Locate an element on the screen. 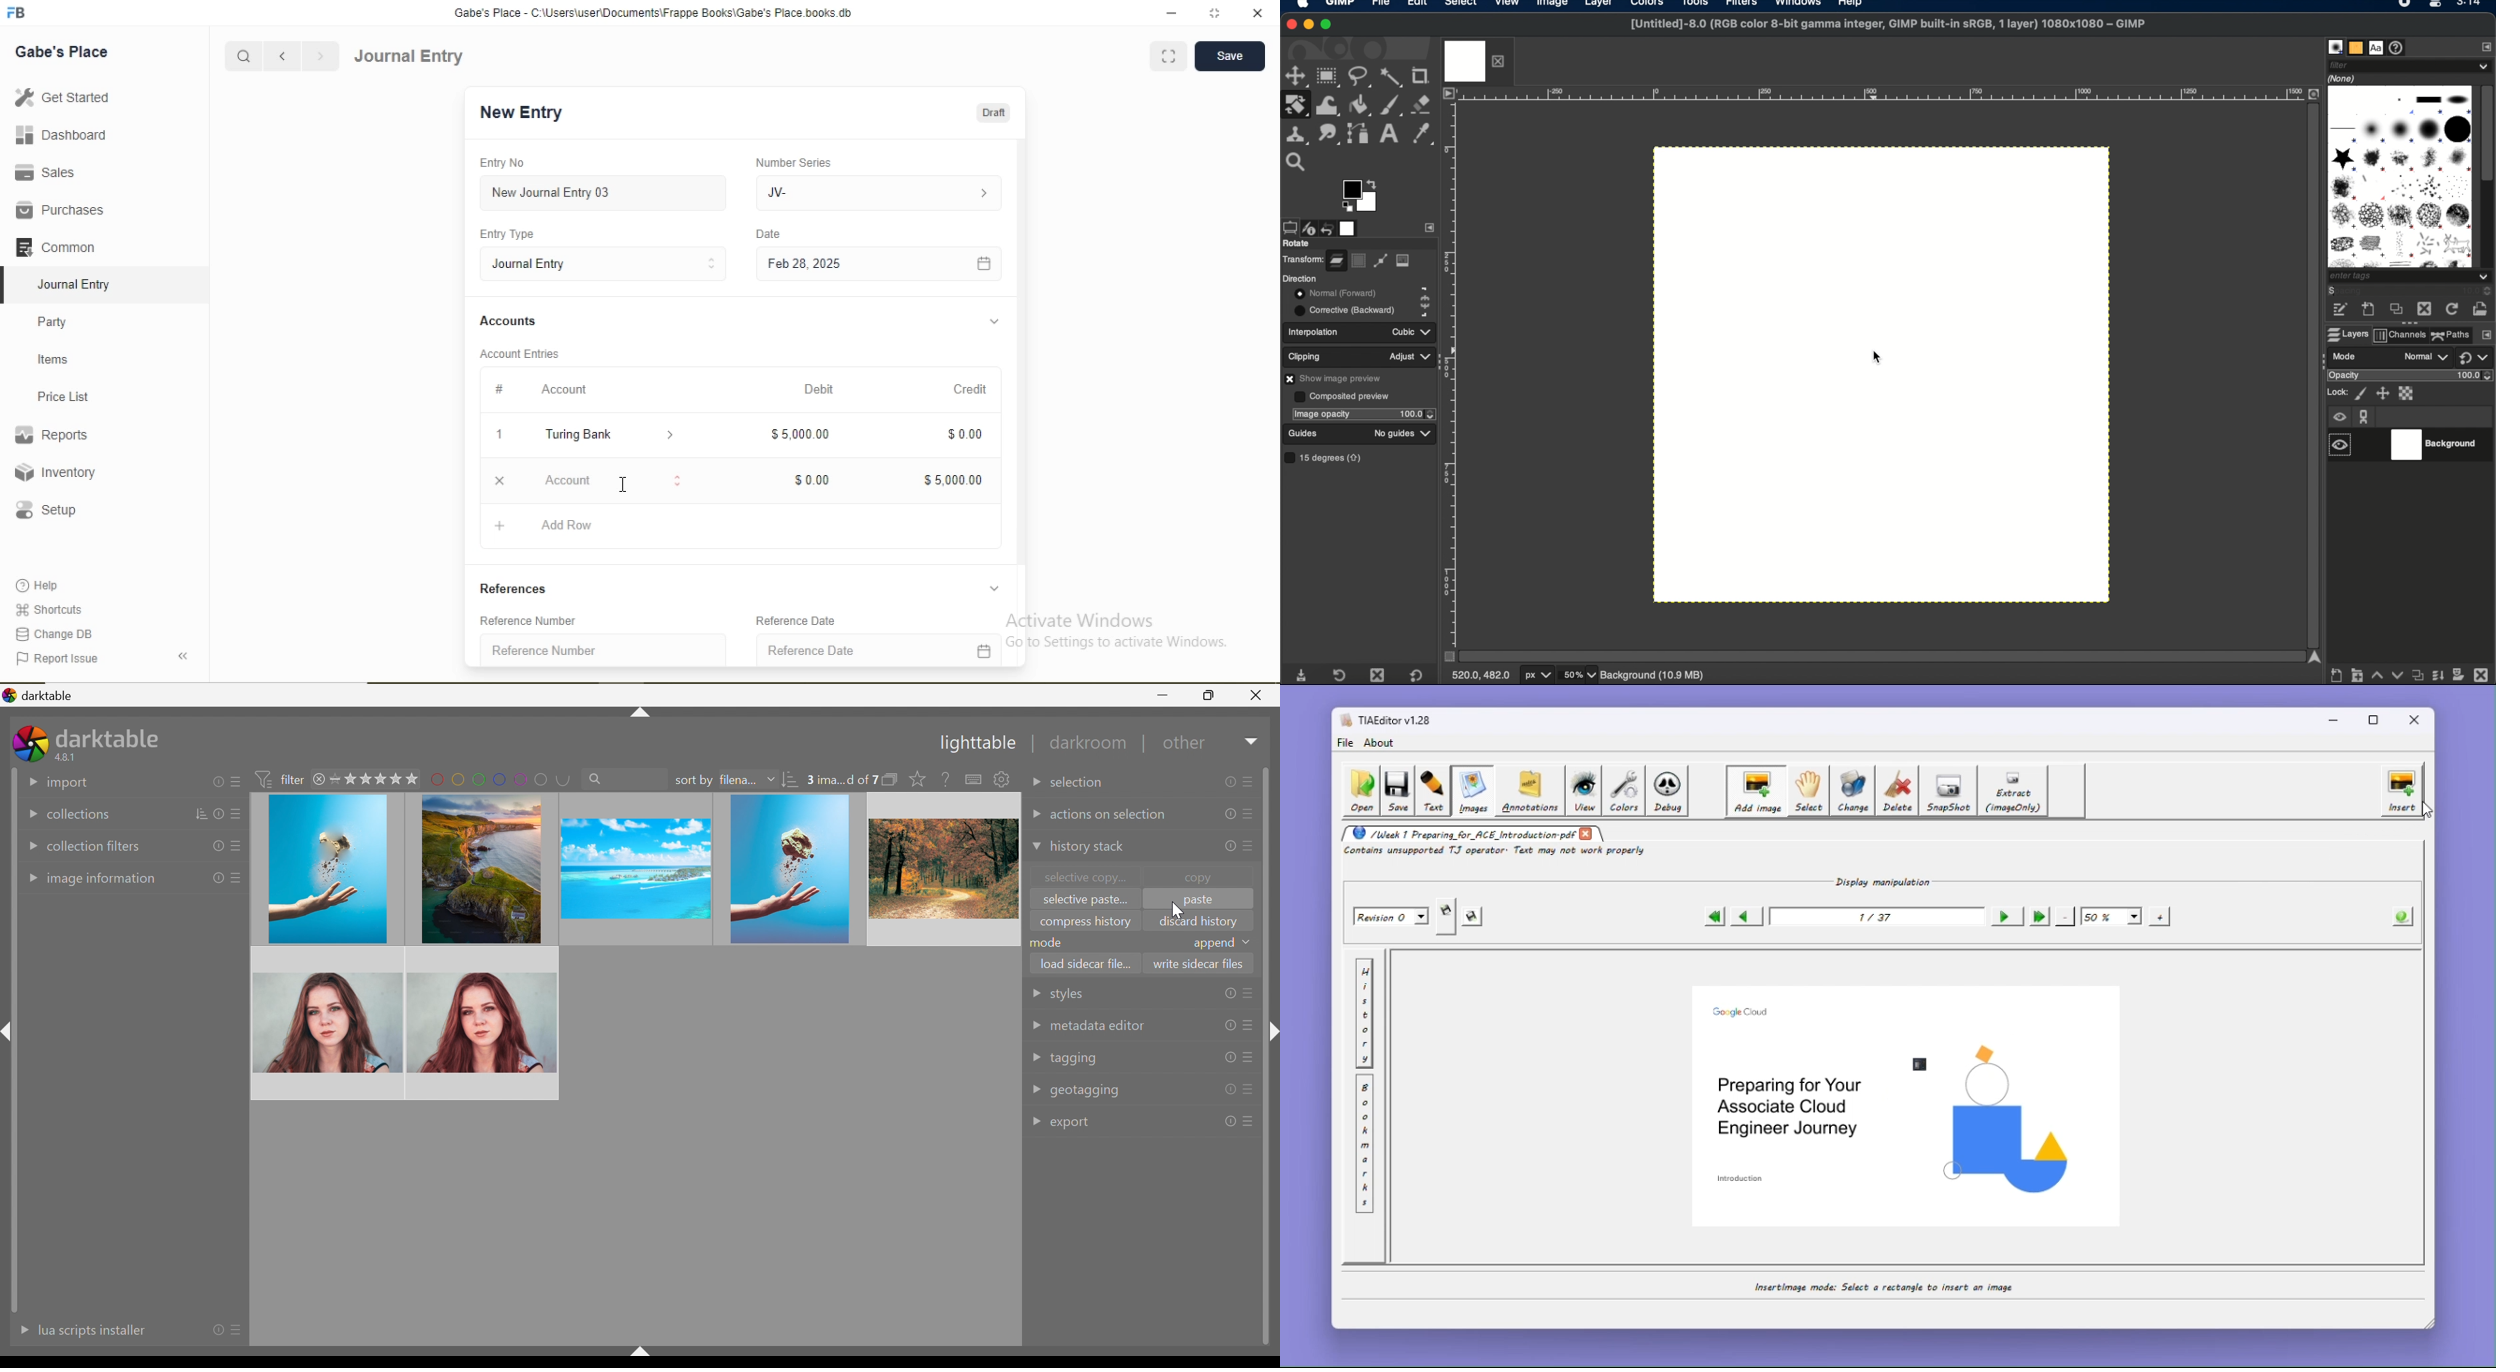 The image size is (2520, 1372). collections is located at coordinates (77, 815).